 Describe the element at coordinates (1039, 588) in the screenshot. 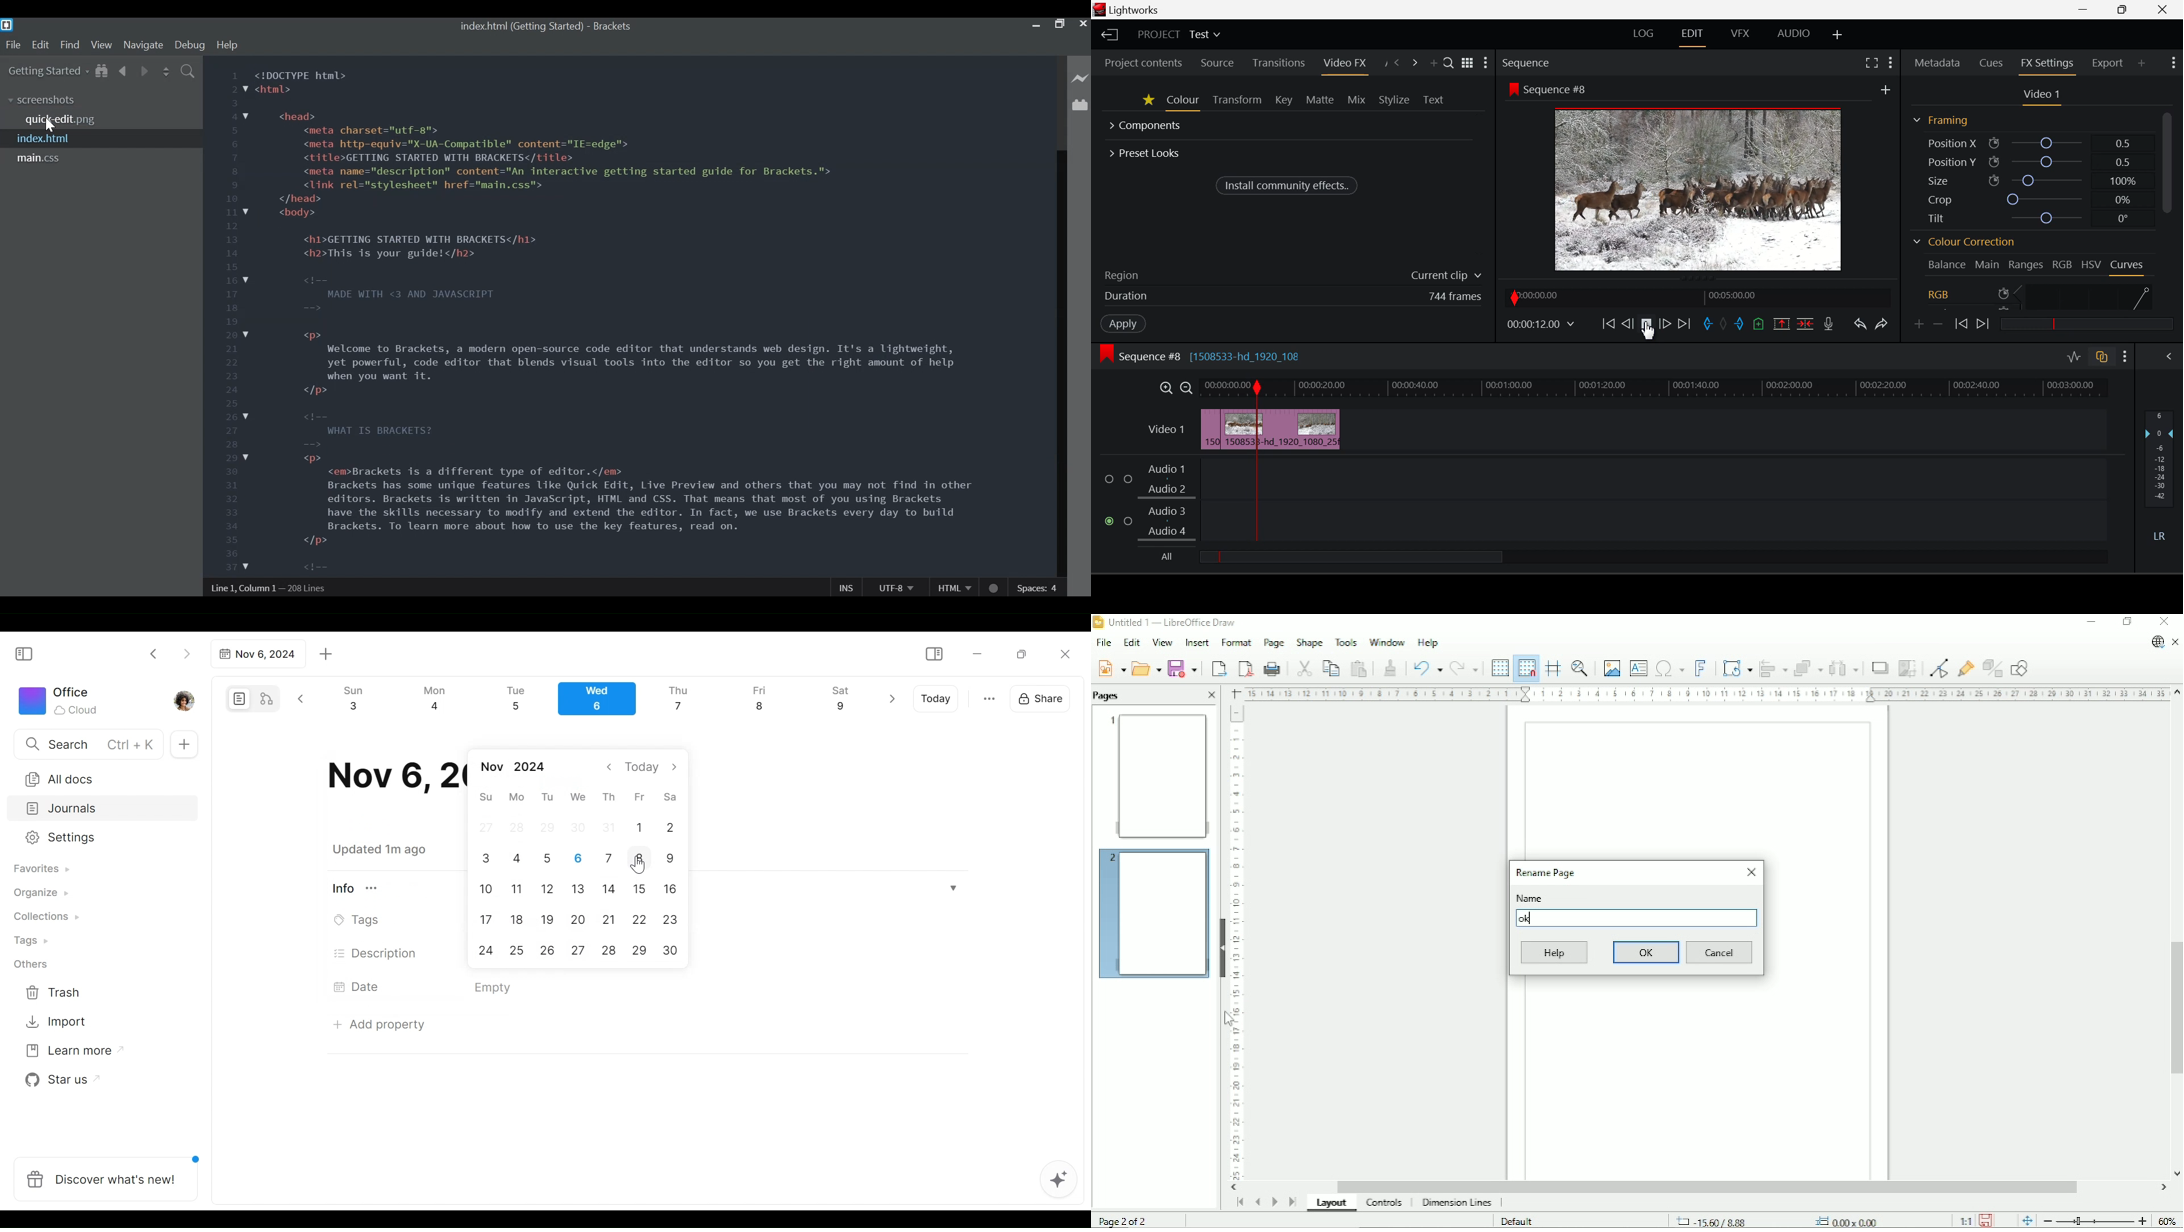

I see `Spaces` at that location.